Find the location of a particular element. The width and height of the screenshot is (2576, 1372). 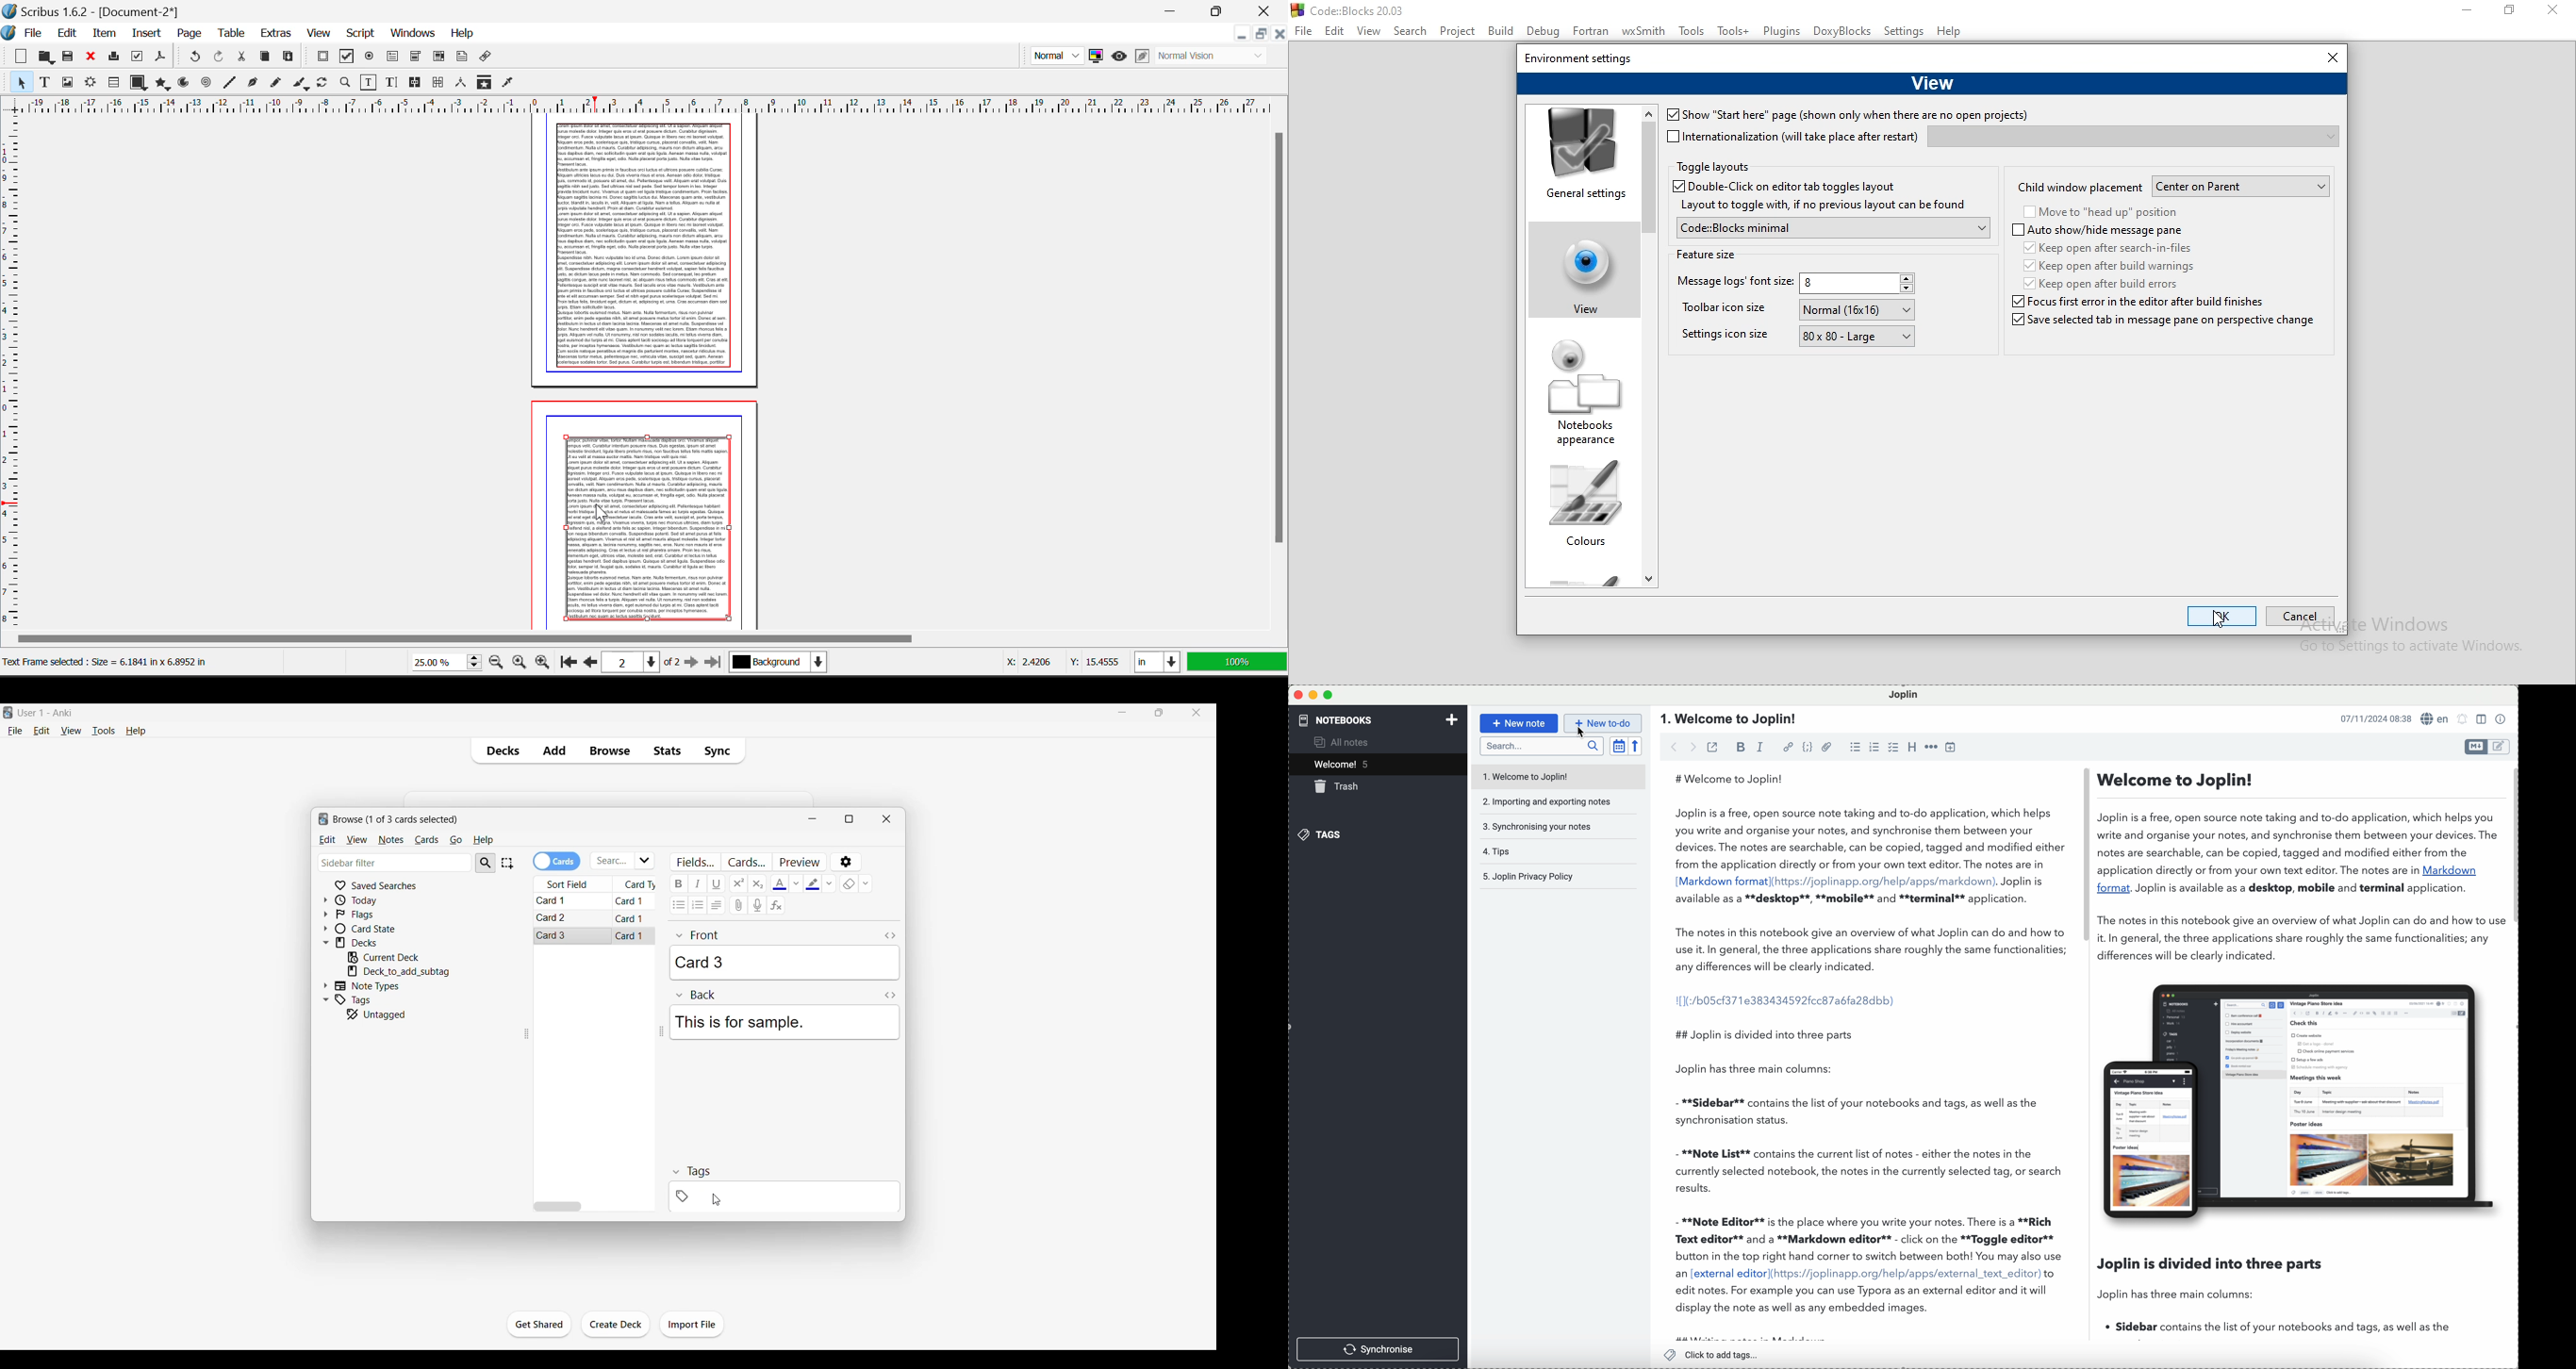

Click to go to untagged is located at coordinates (395, 1014).